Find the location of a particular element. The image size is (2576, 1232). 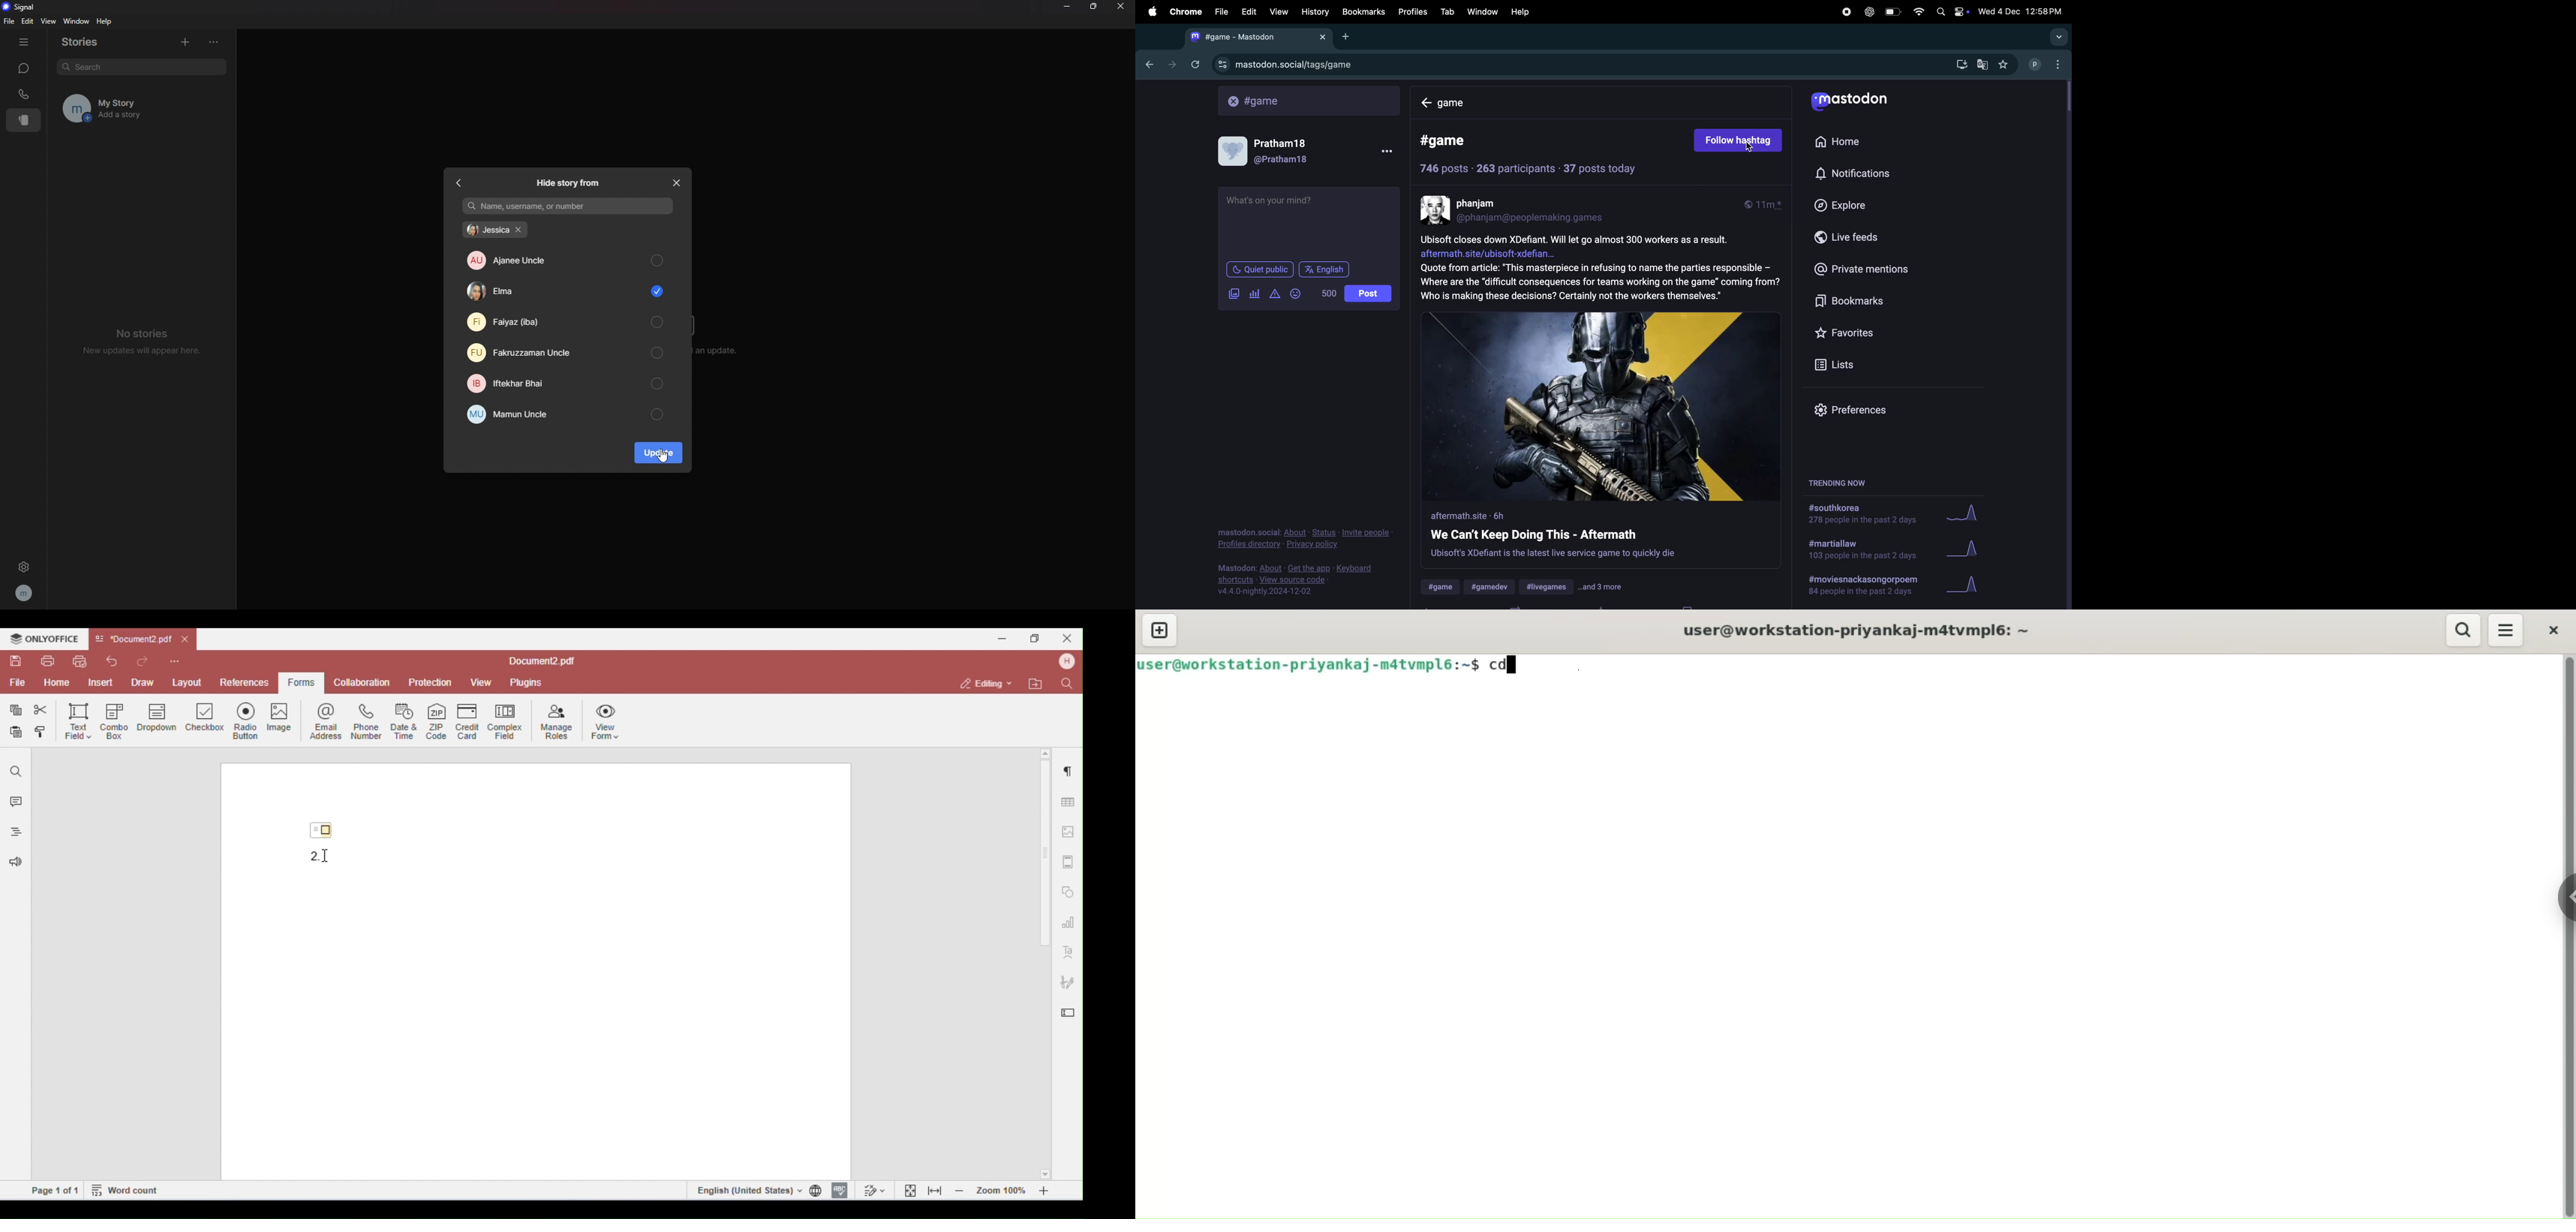

userprofile is located at coordinates (1272, 149).